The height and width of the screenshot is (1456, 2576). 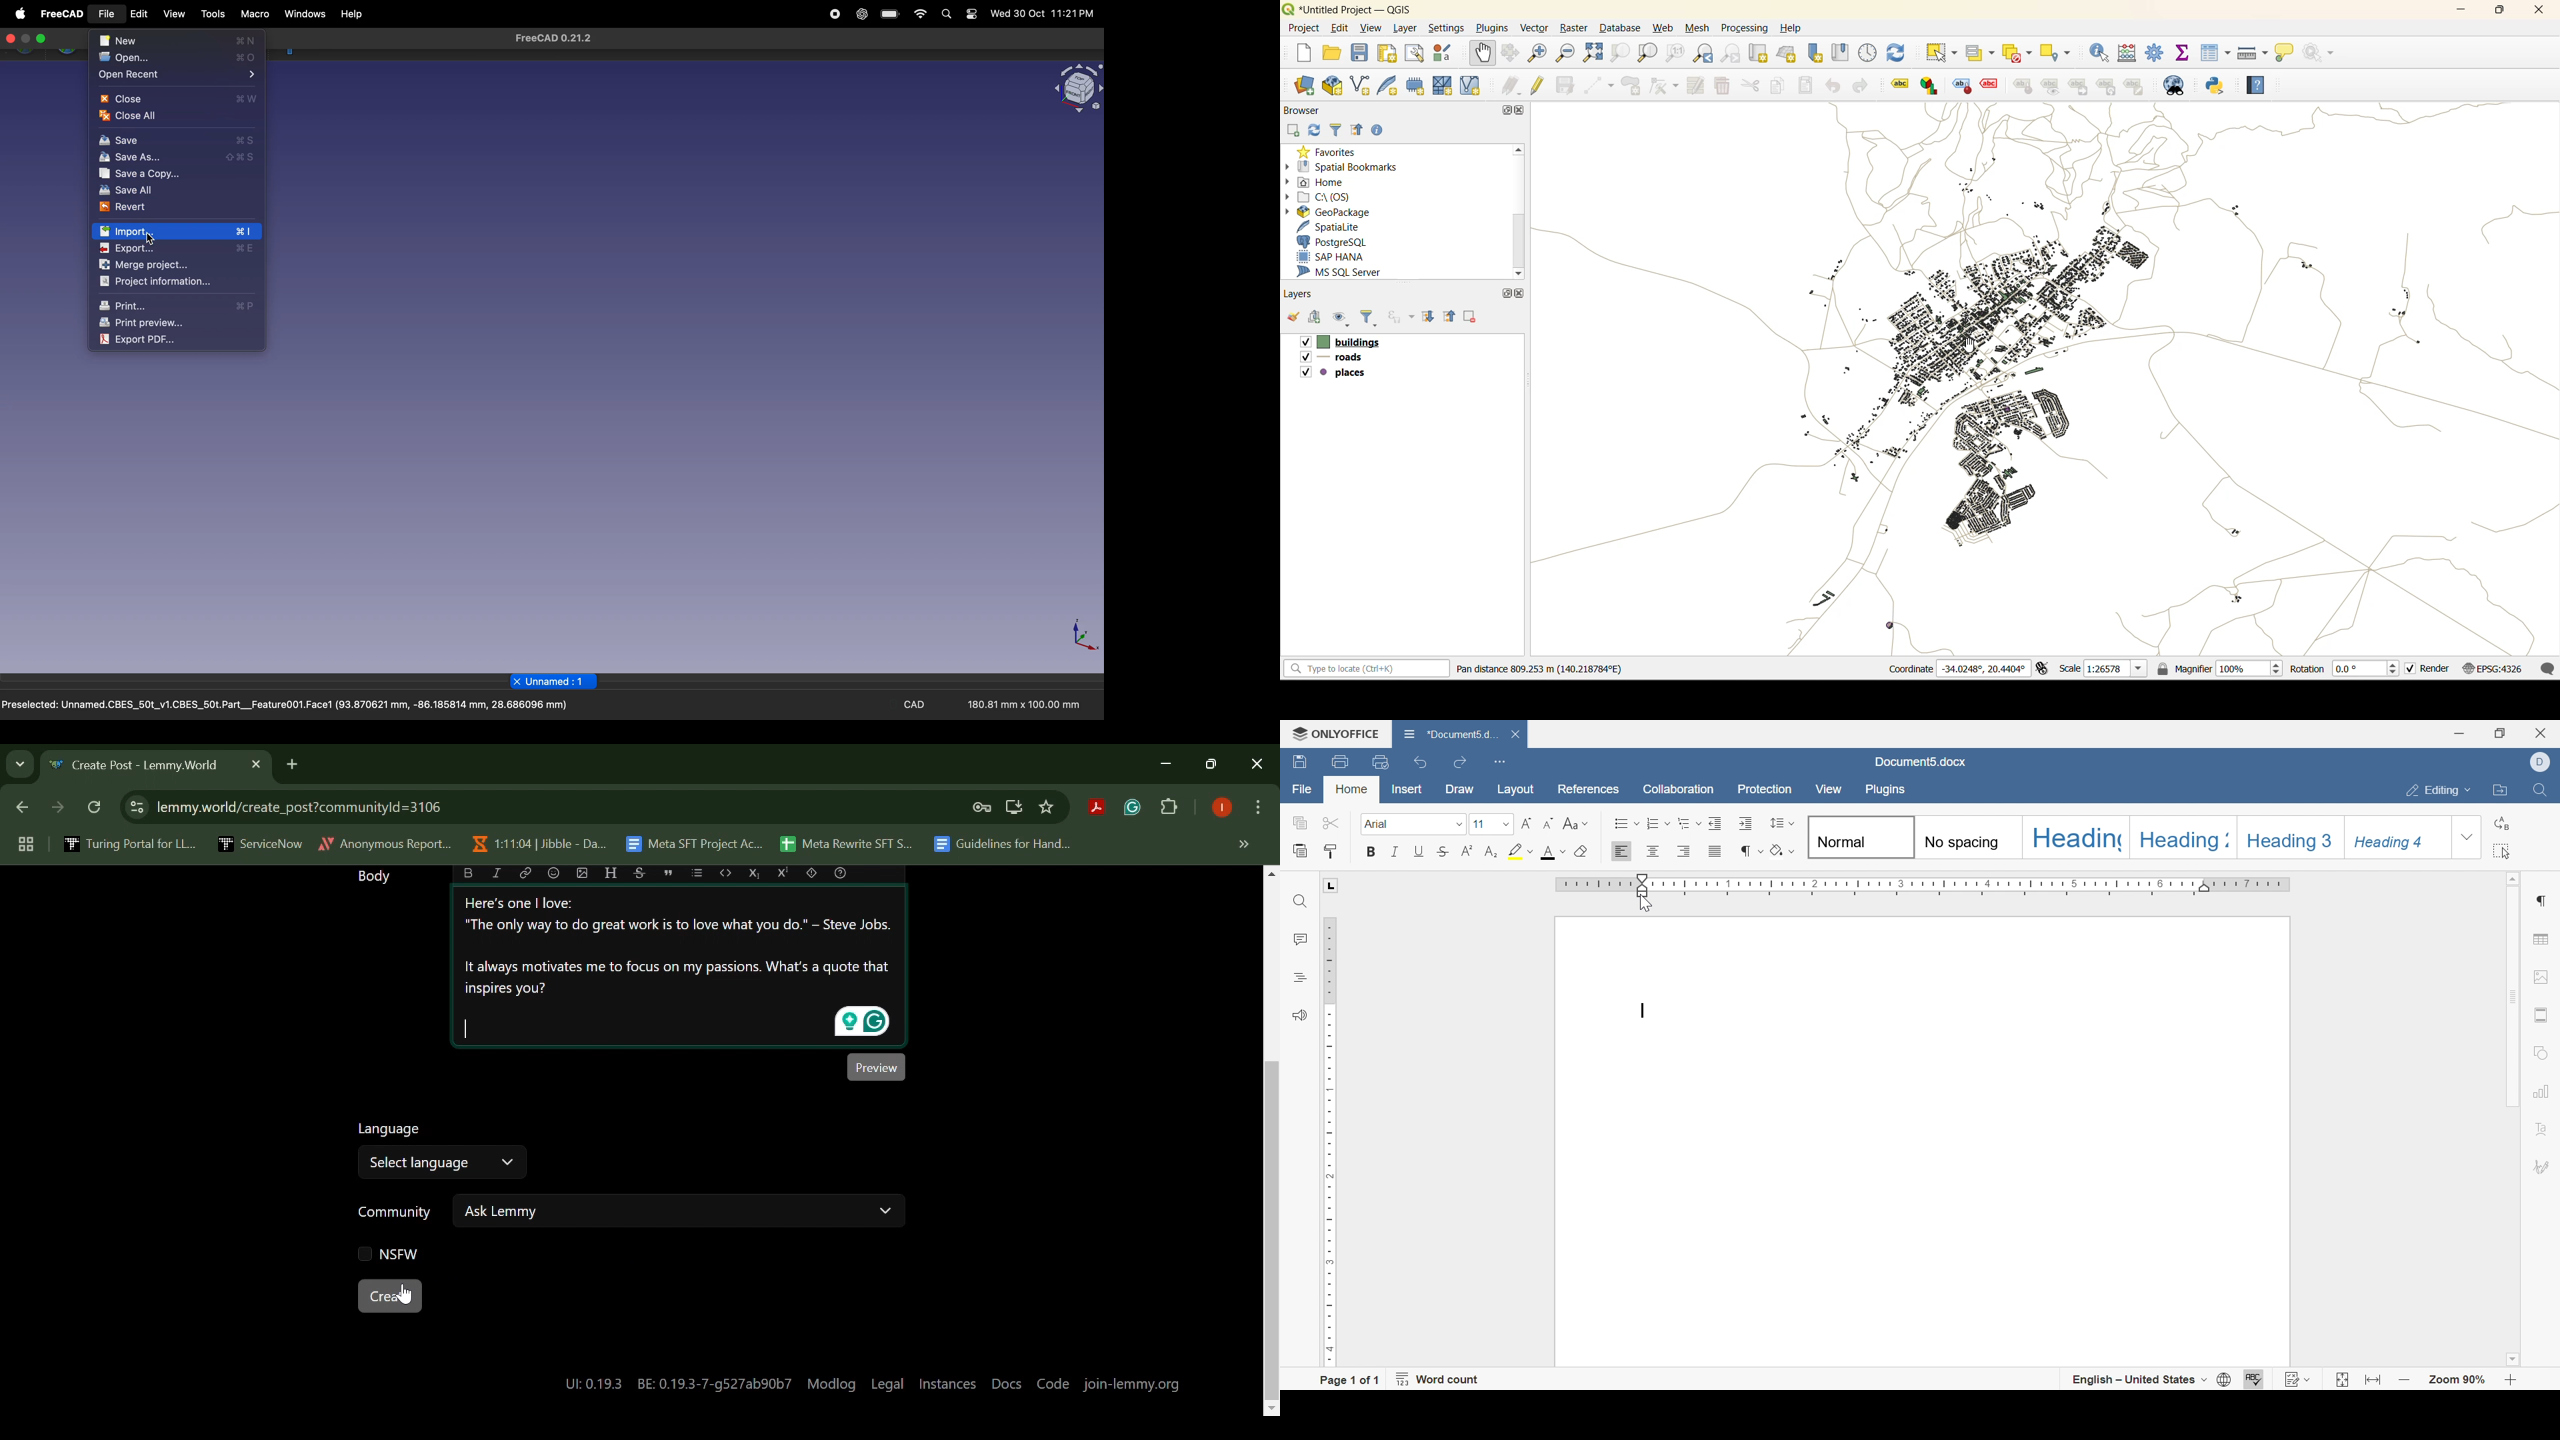 I want to click on close, so click(x=11, y=40).